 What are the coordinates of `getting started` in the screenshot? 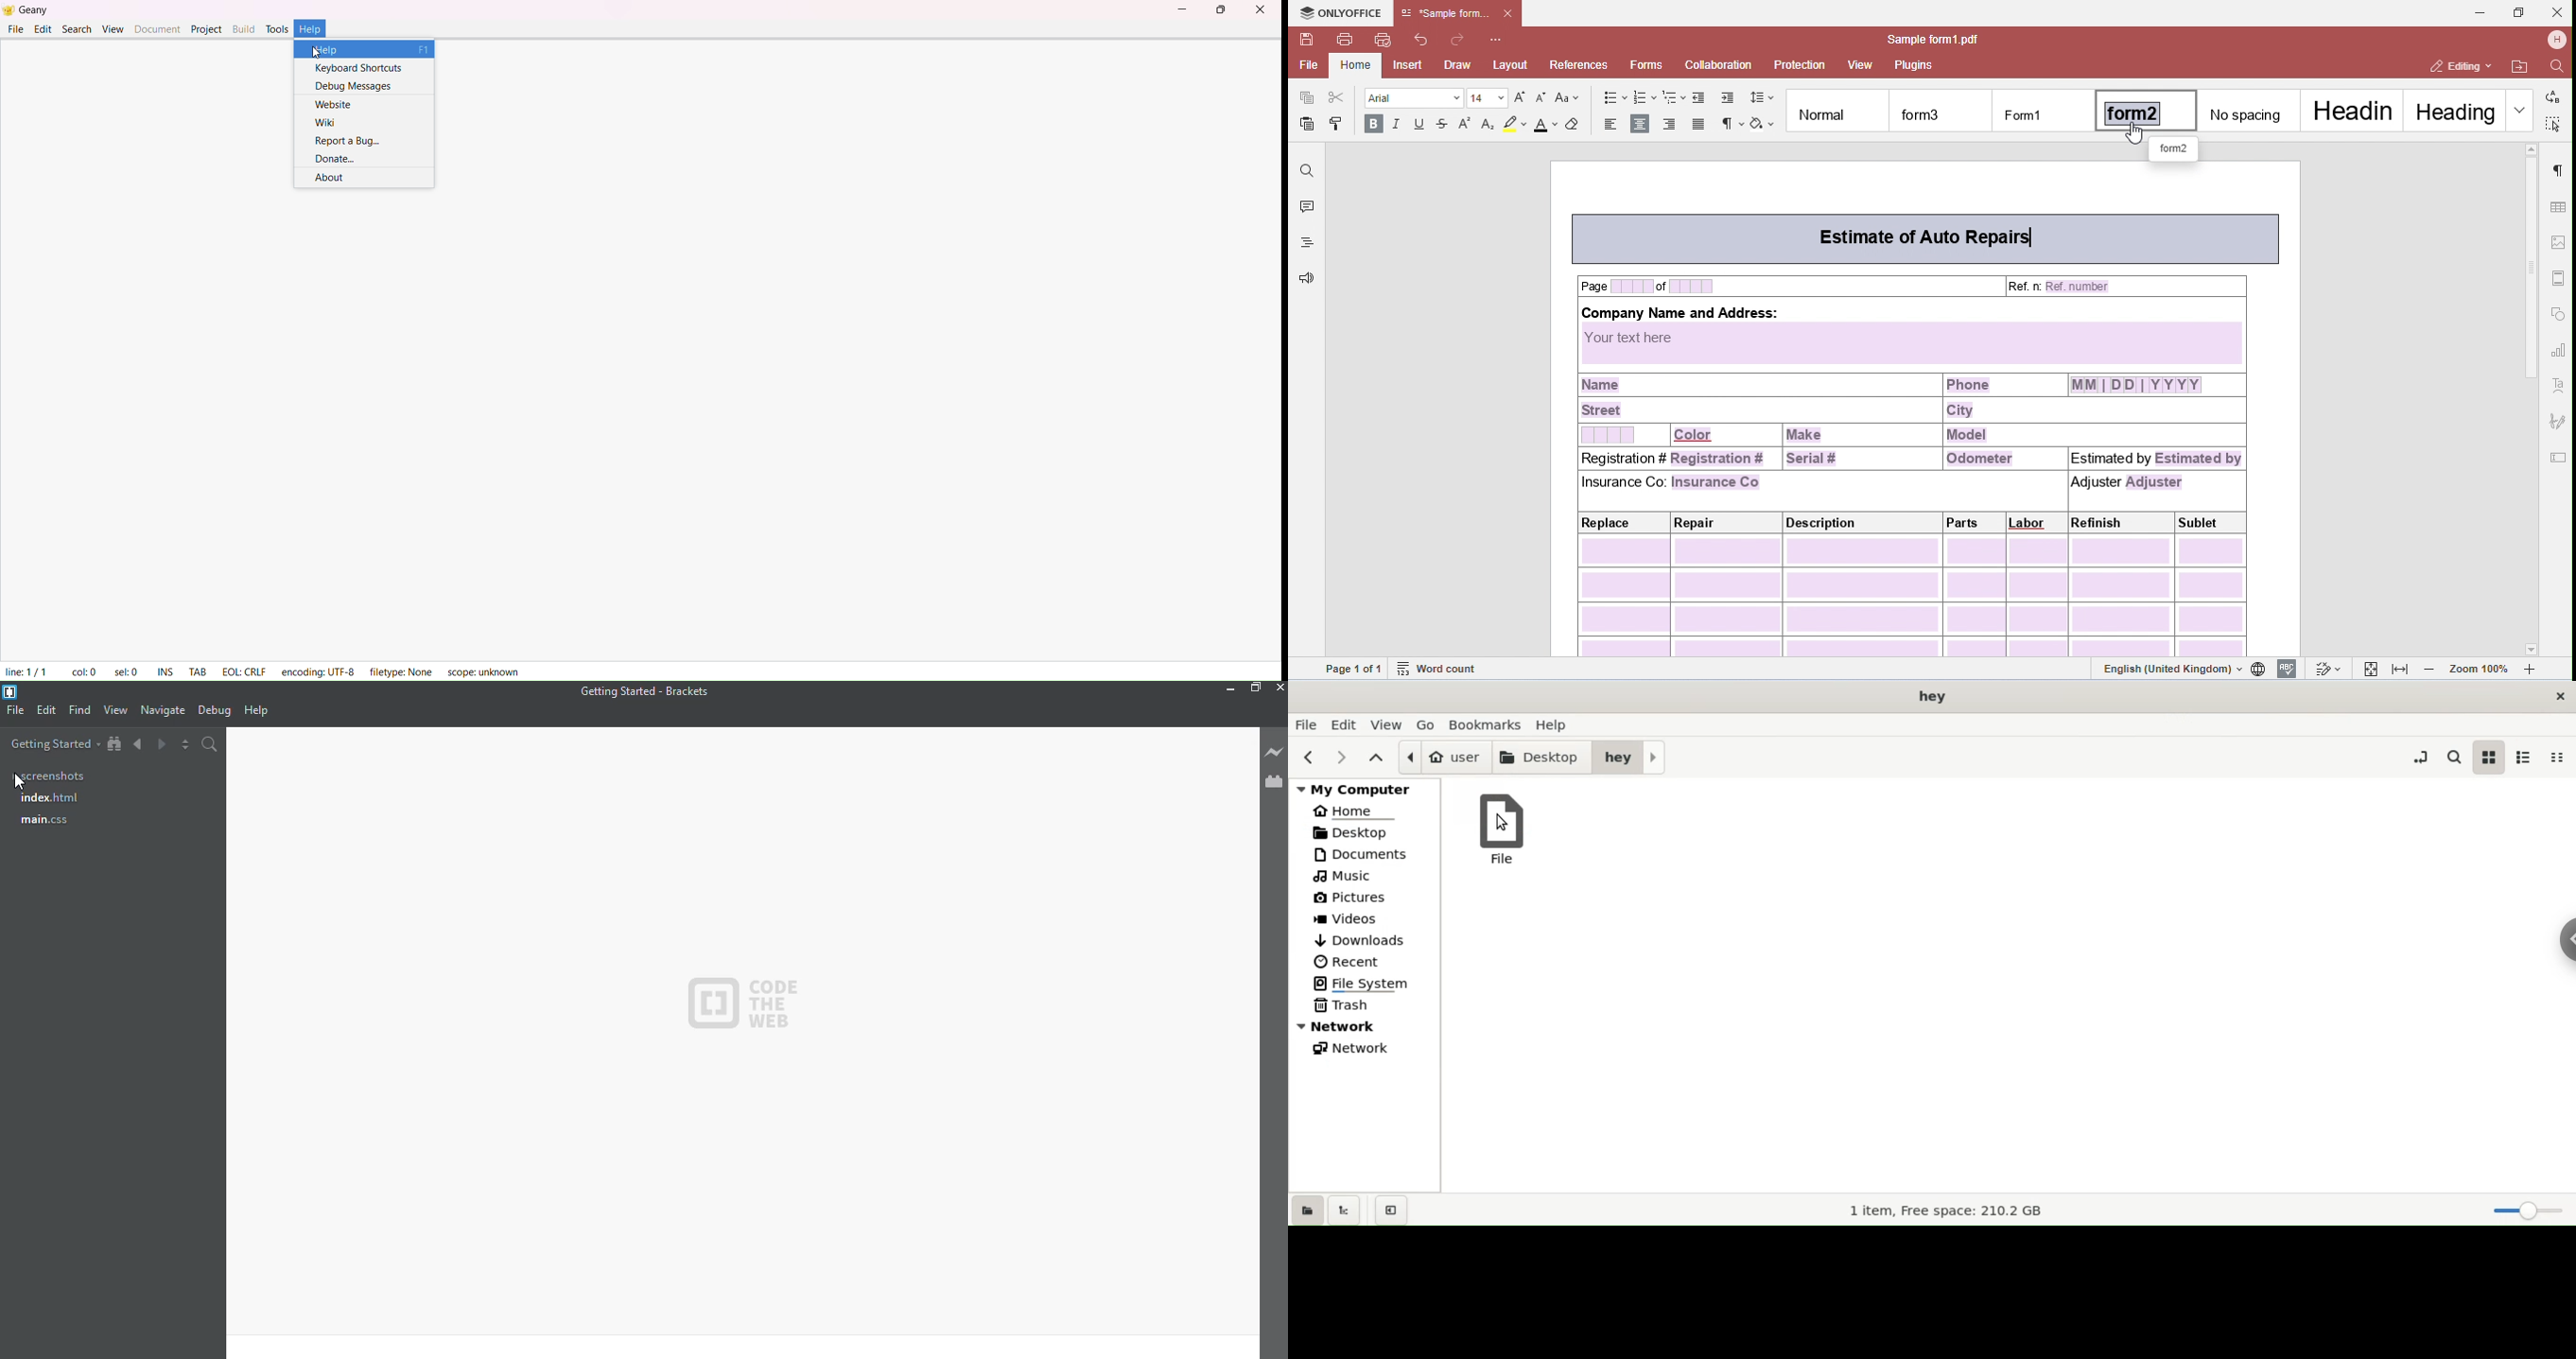 It's located at (52, 746).